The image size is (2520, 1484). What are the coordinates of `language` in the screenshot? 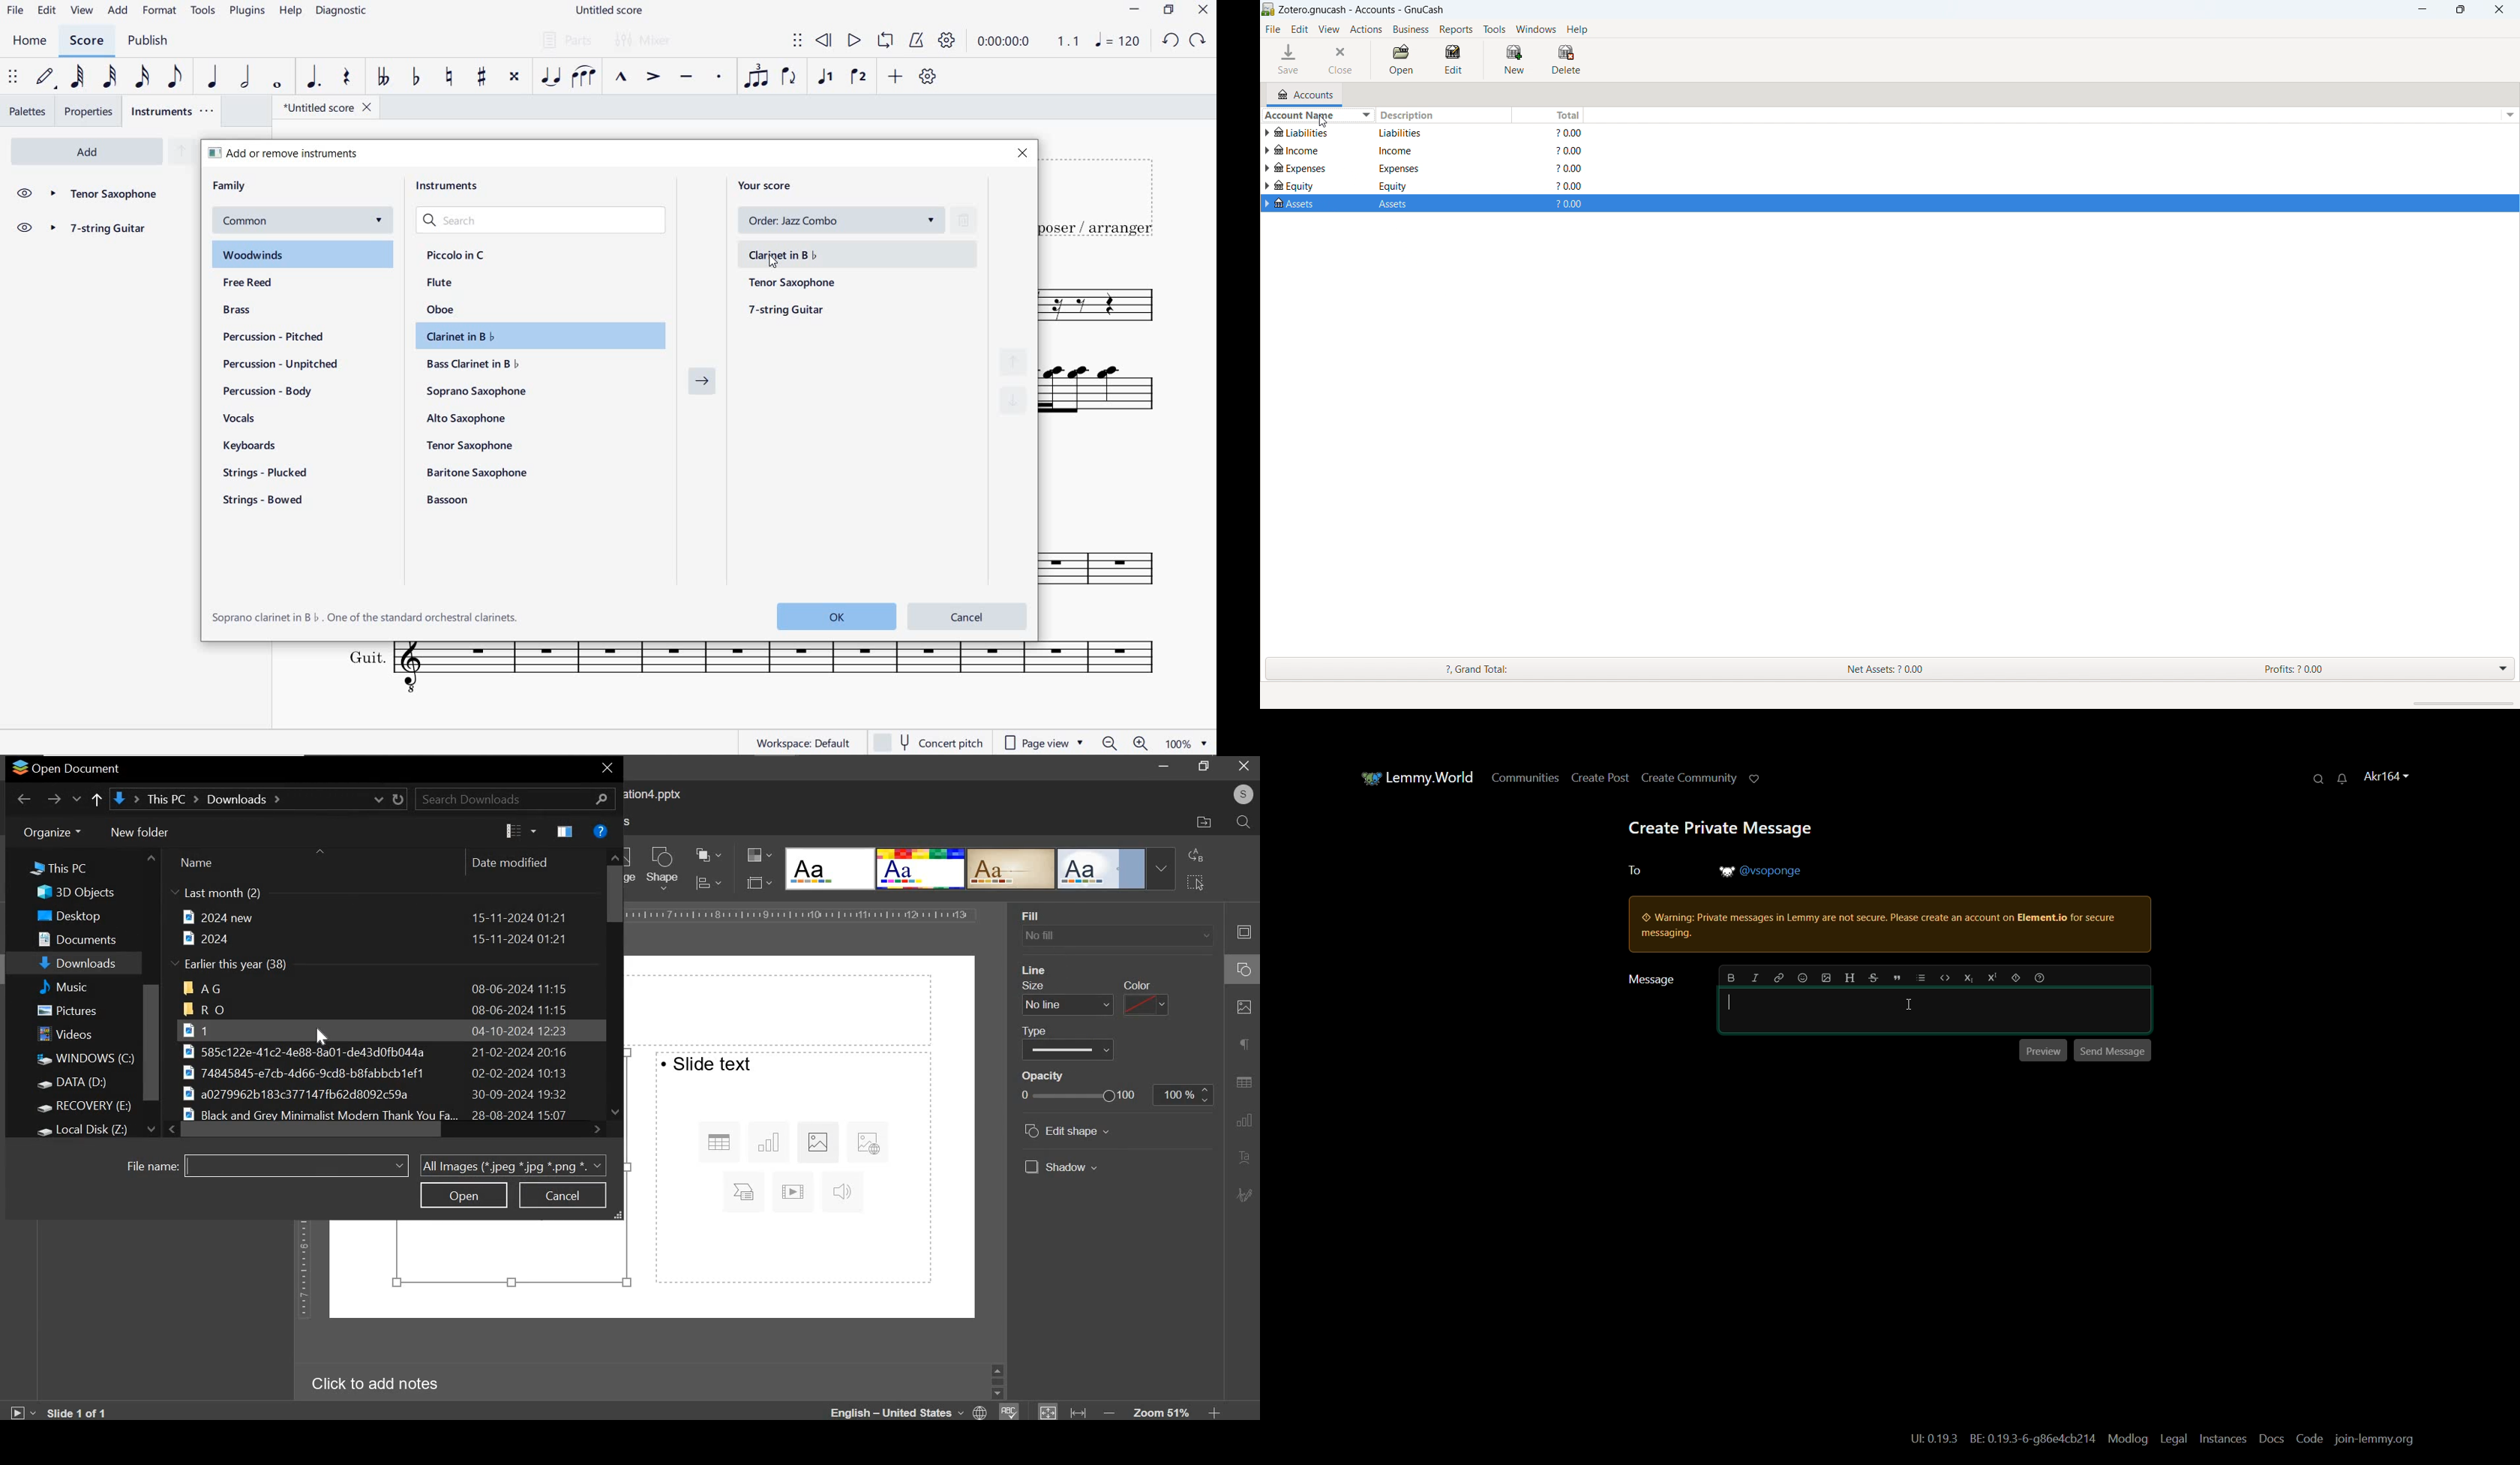 It's located at (911, 1411).